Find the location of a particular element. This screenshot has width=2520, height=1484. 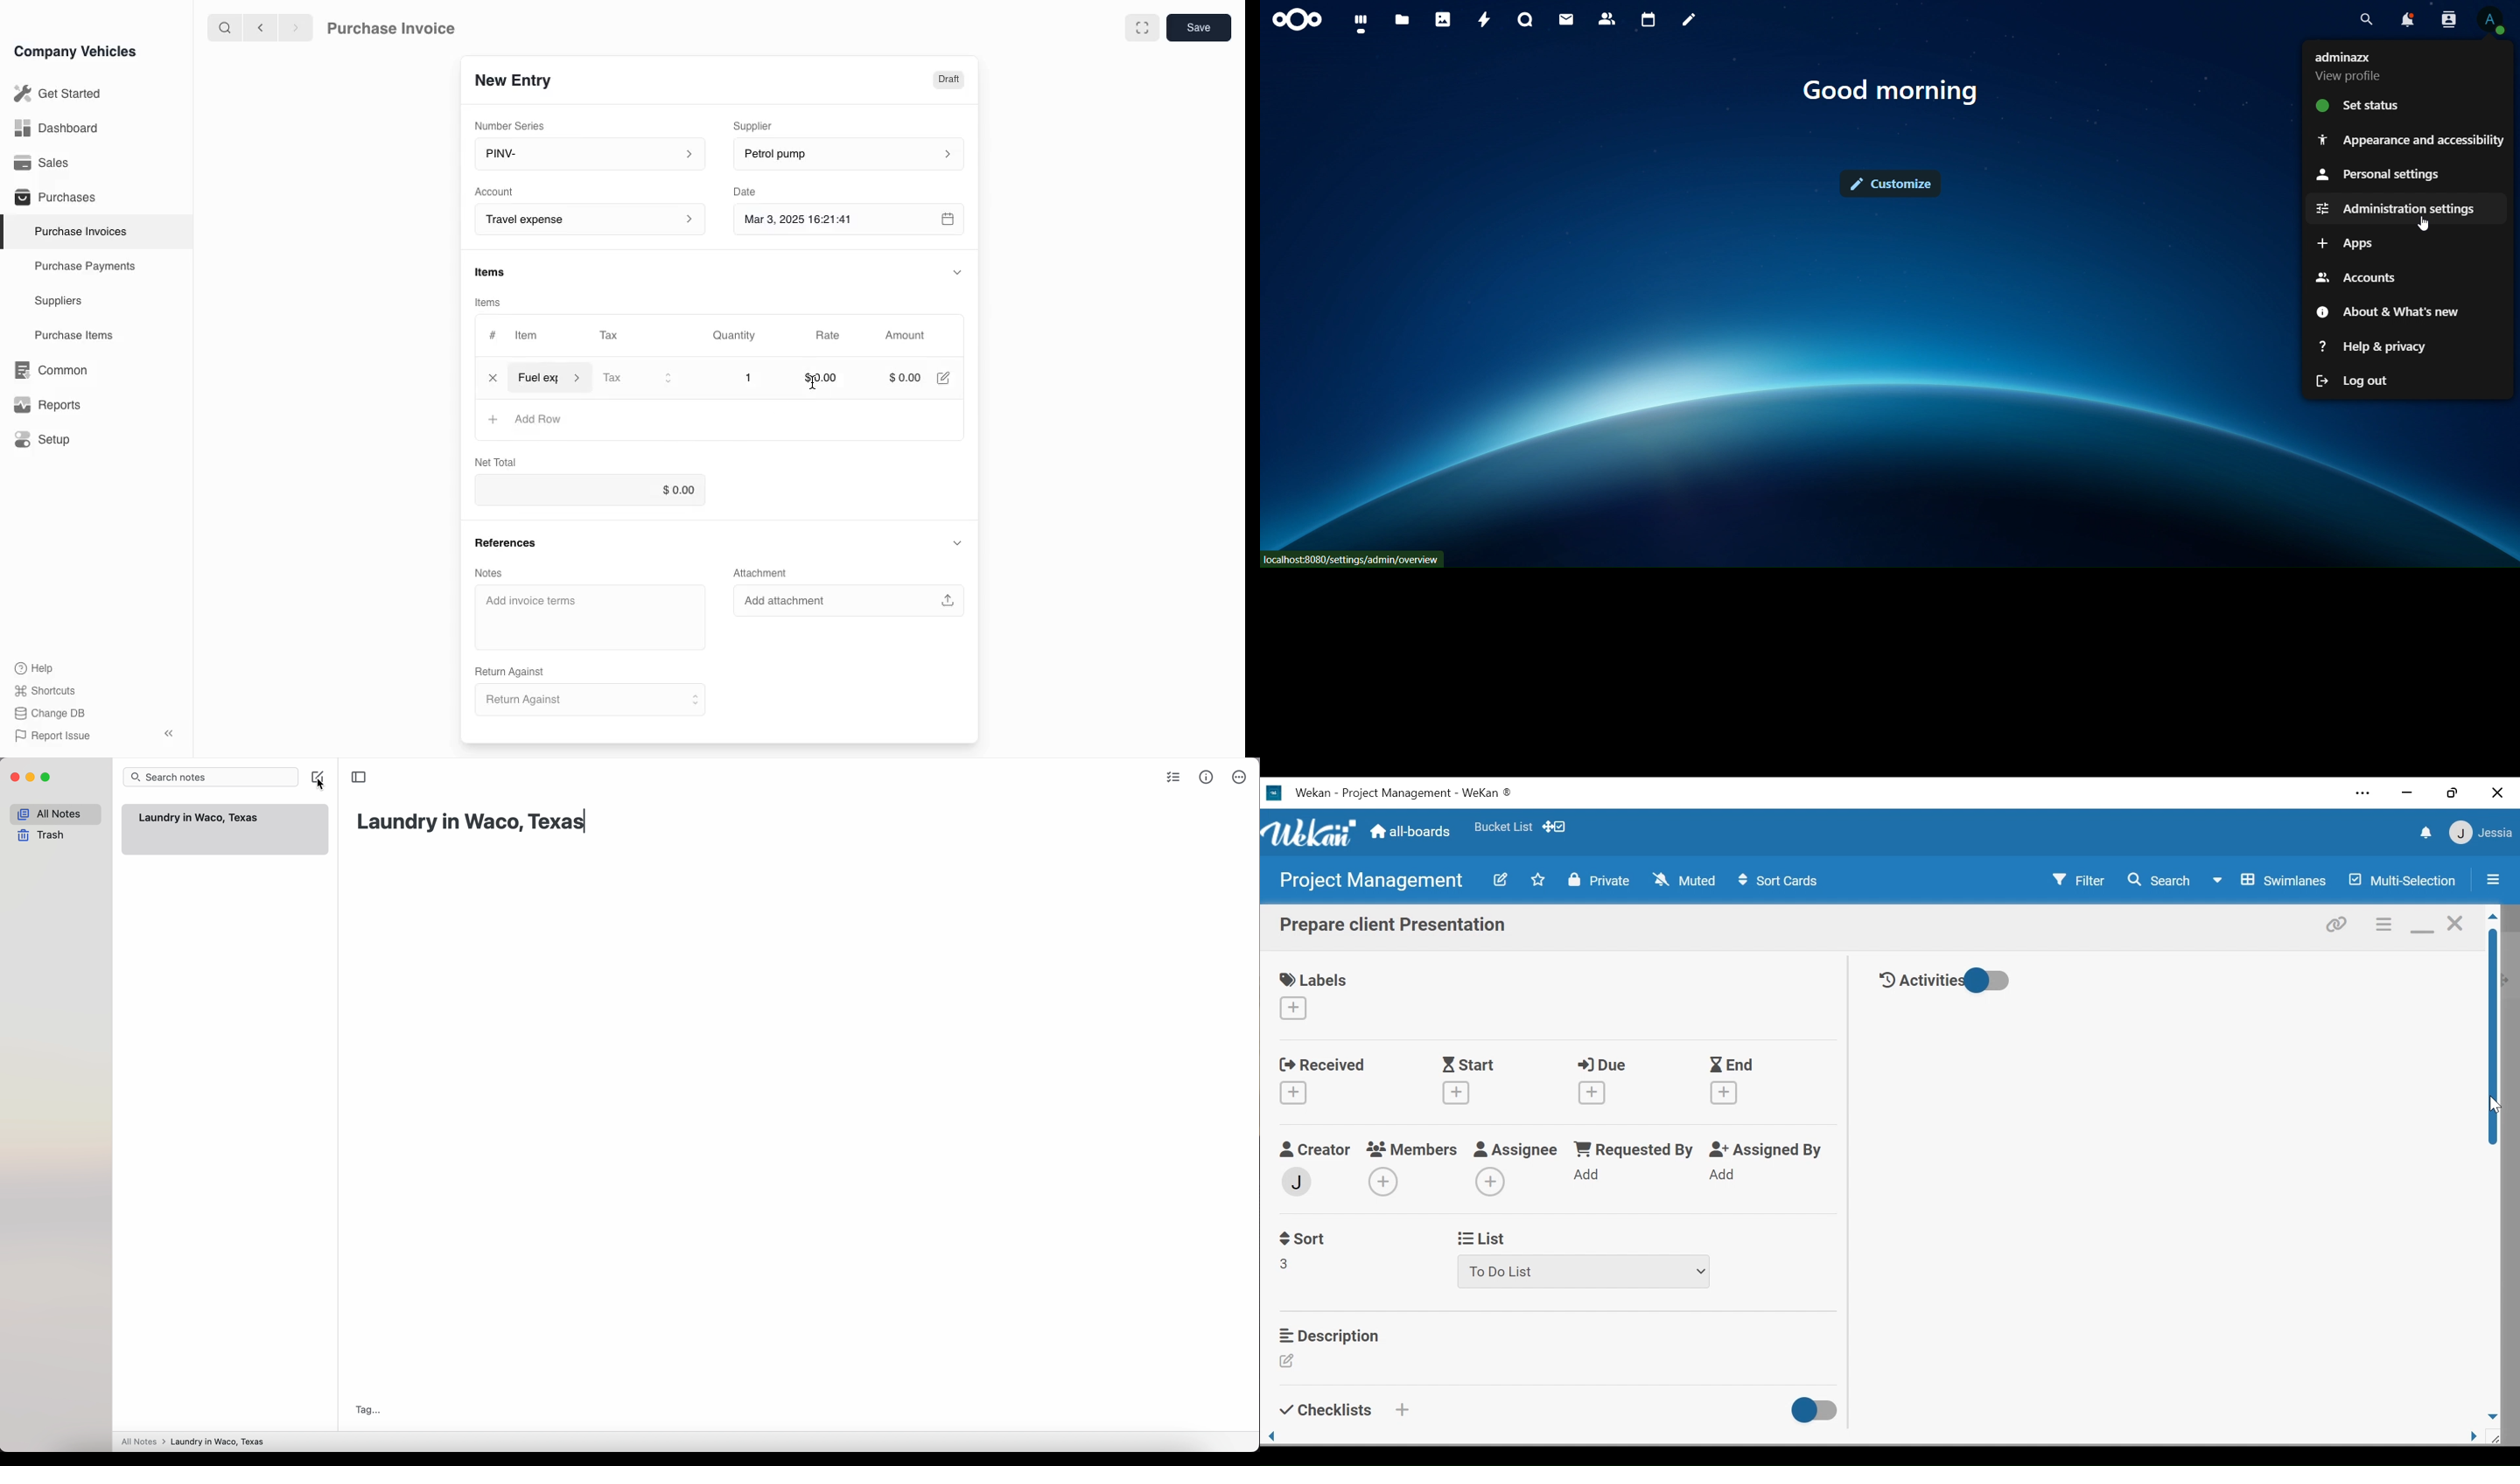

set status is located at coordinates (2378, 106).